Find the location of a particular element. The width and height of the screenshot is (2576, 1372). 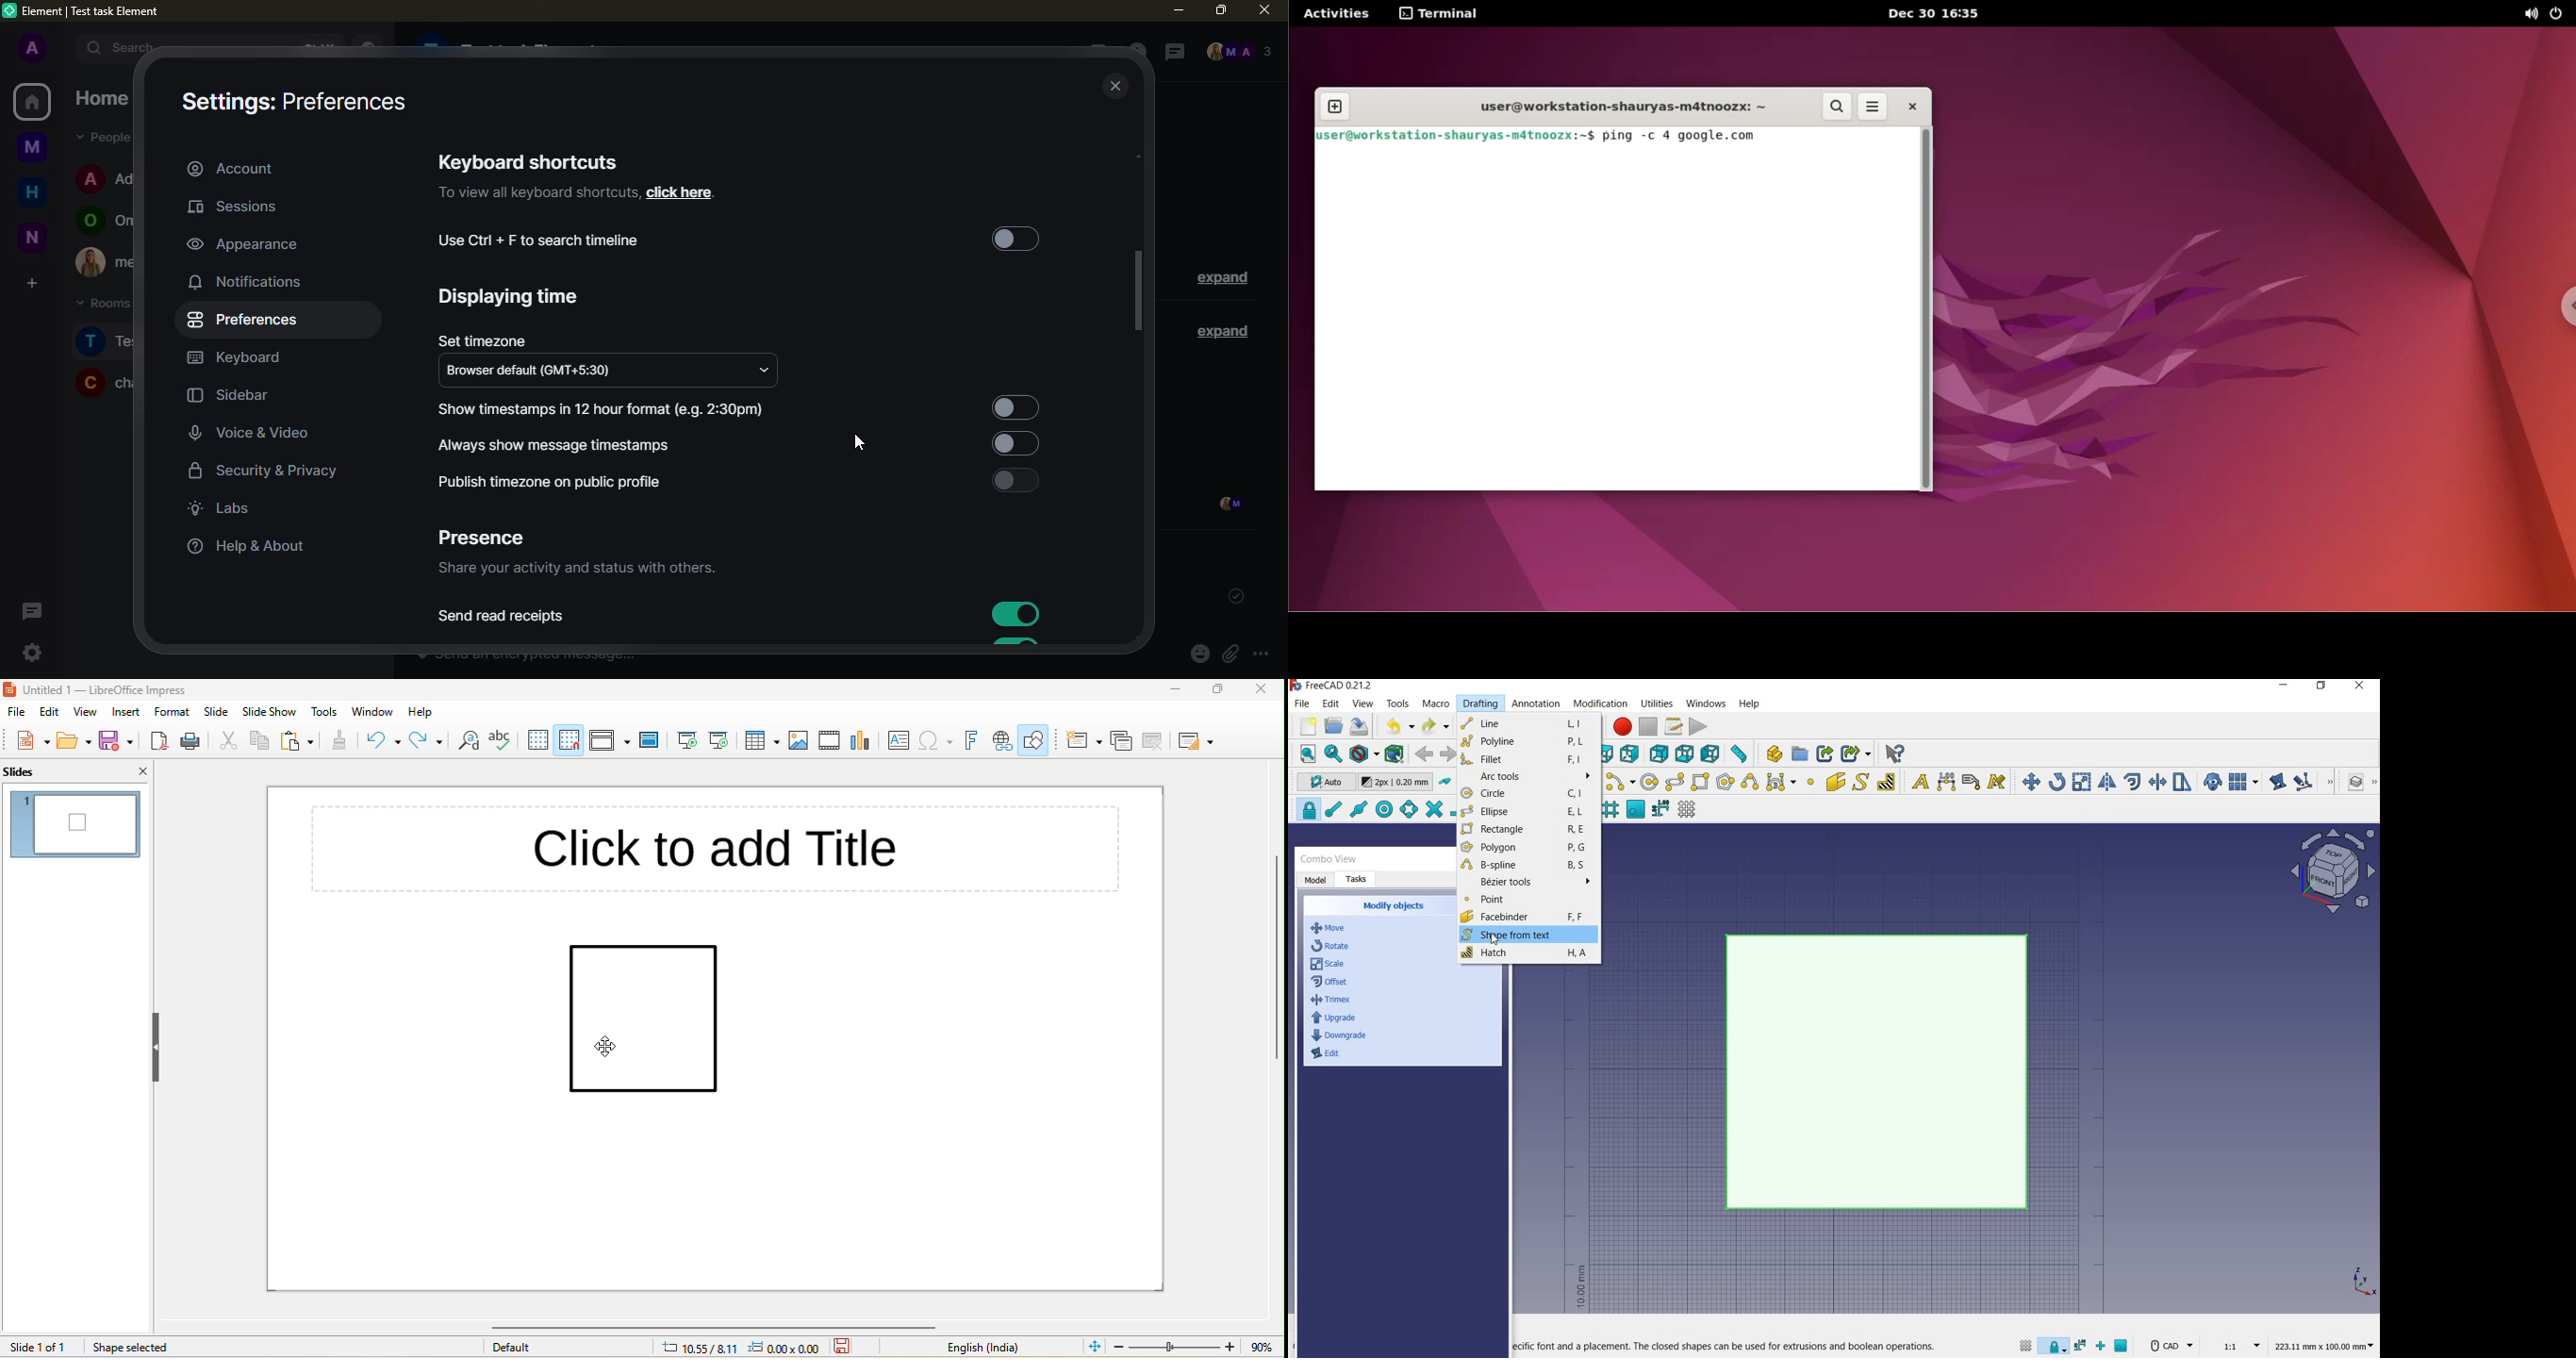

create a space is located at coordinates (30, 282).